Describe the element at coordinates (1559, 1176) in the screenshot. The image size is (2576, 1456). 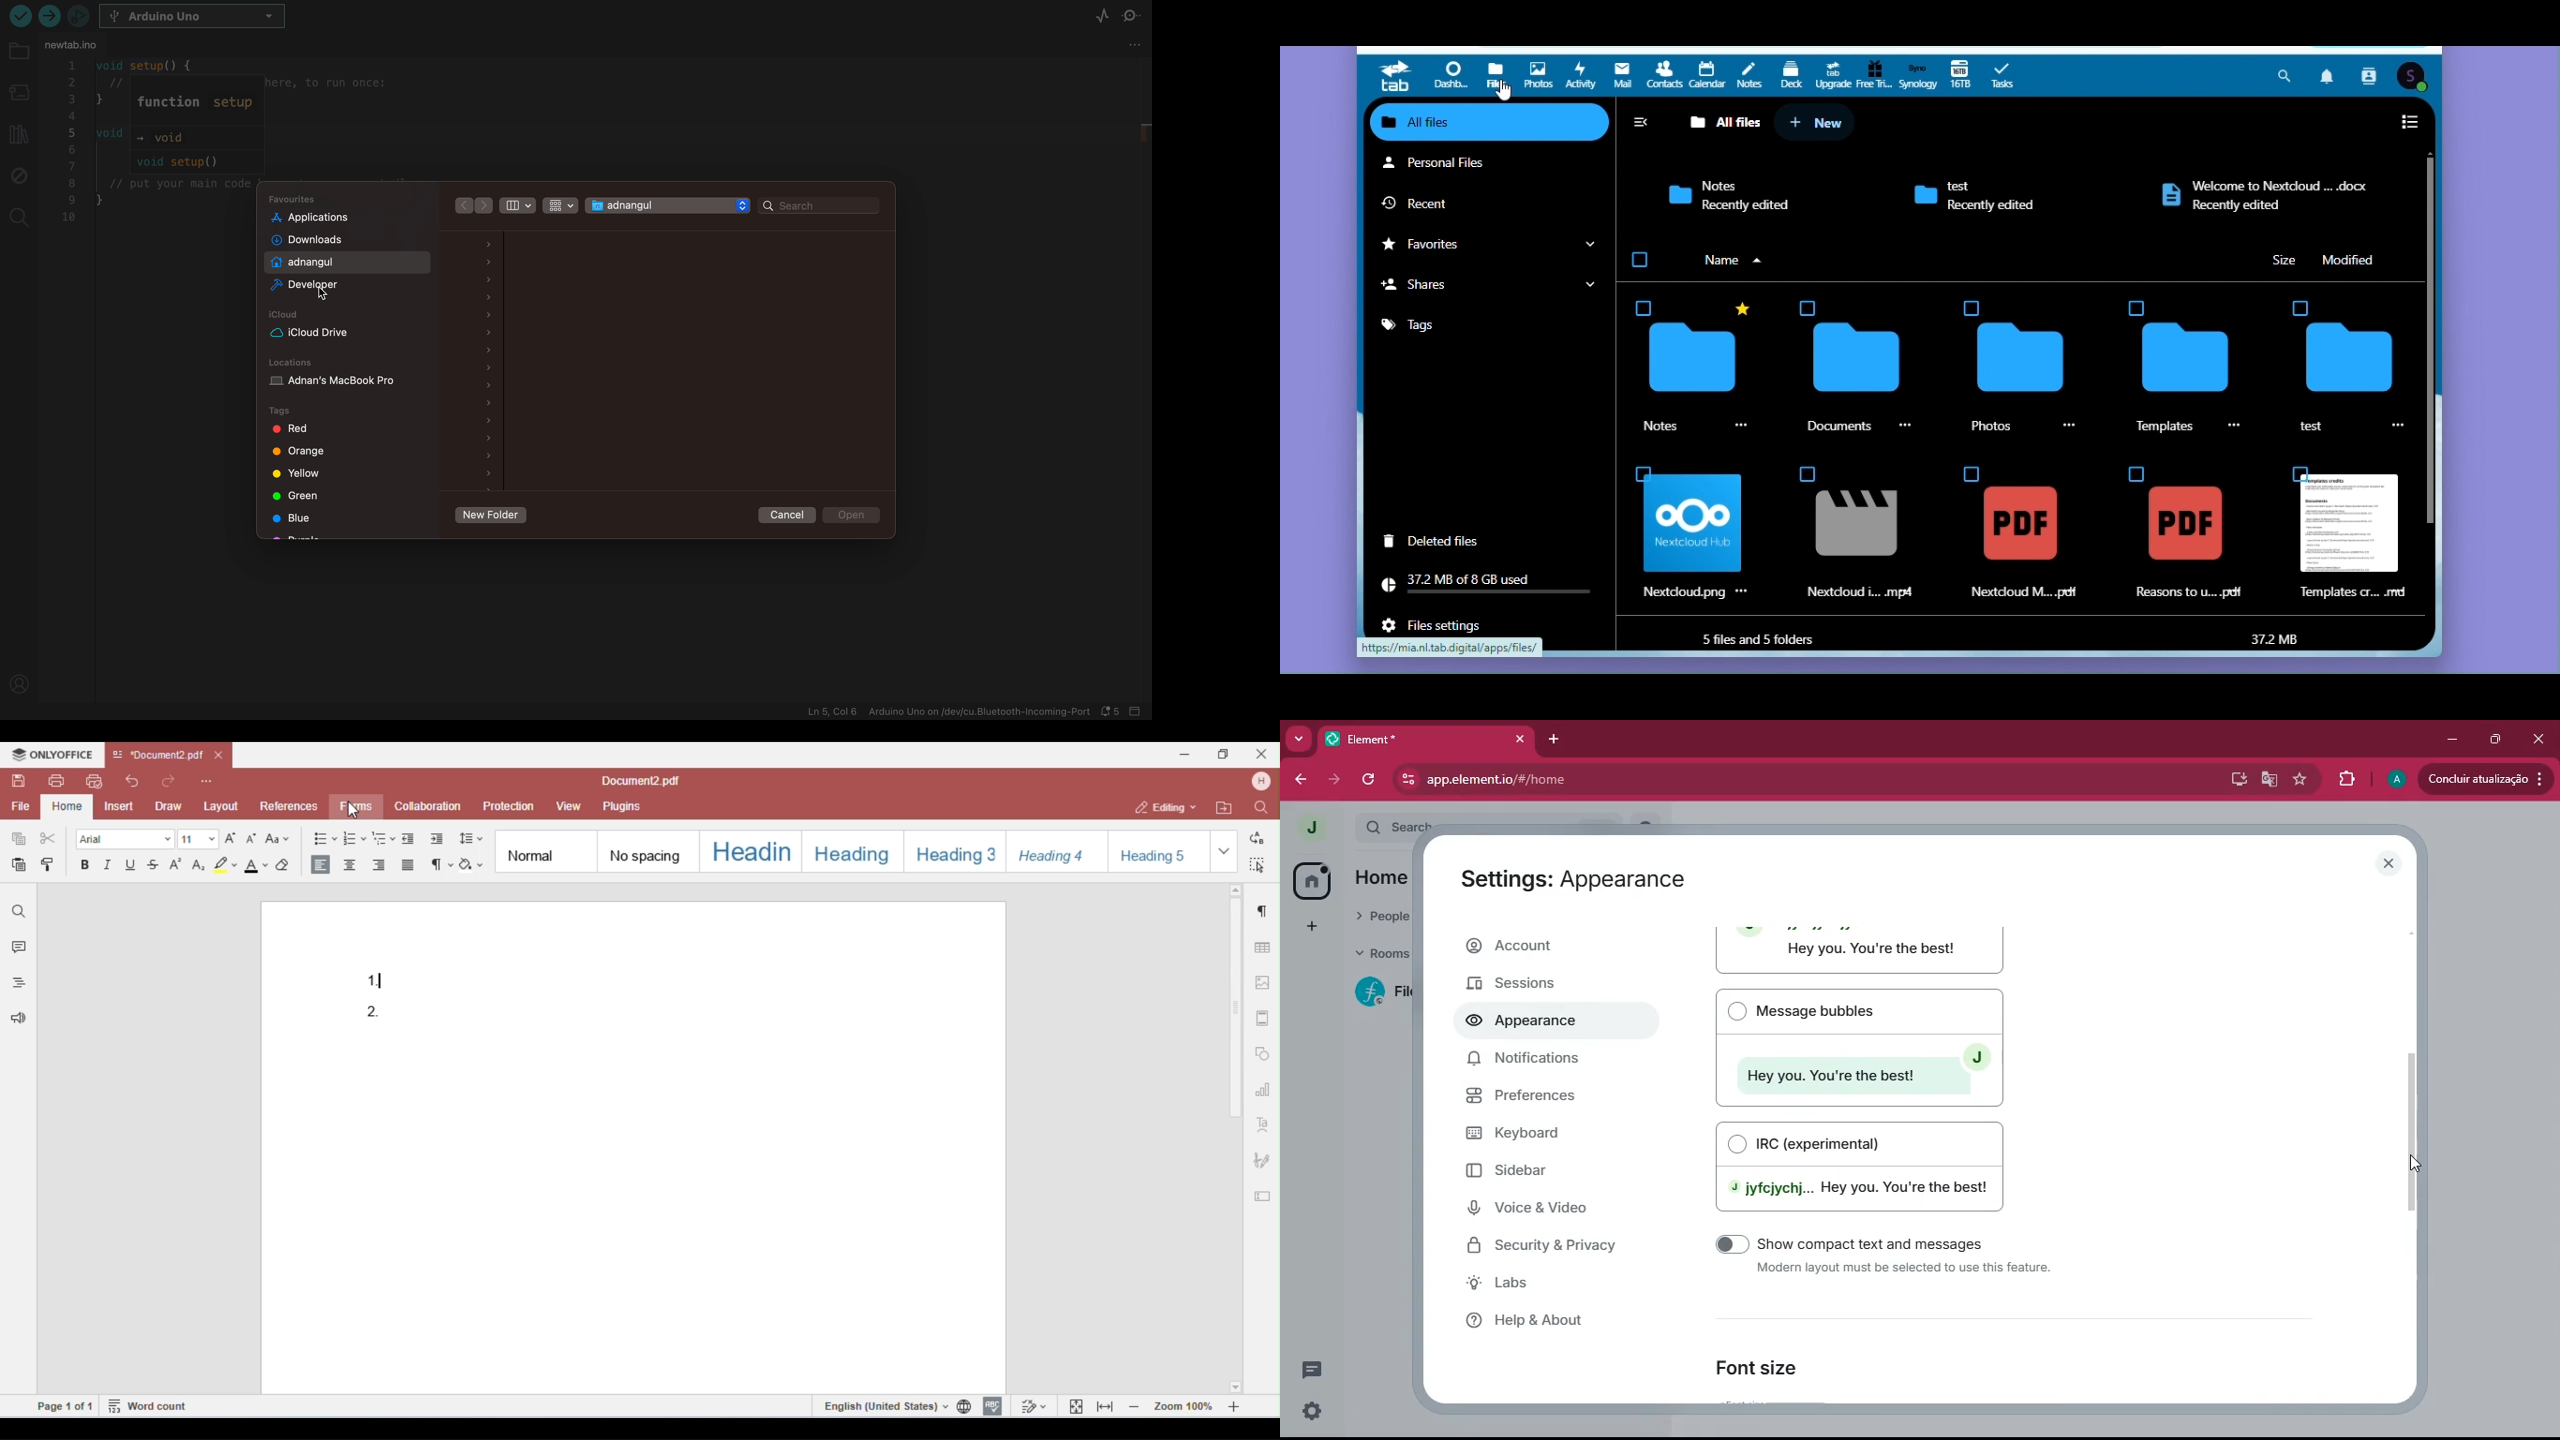
I see `sidebar` at that location.